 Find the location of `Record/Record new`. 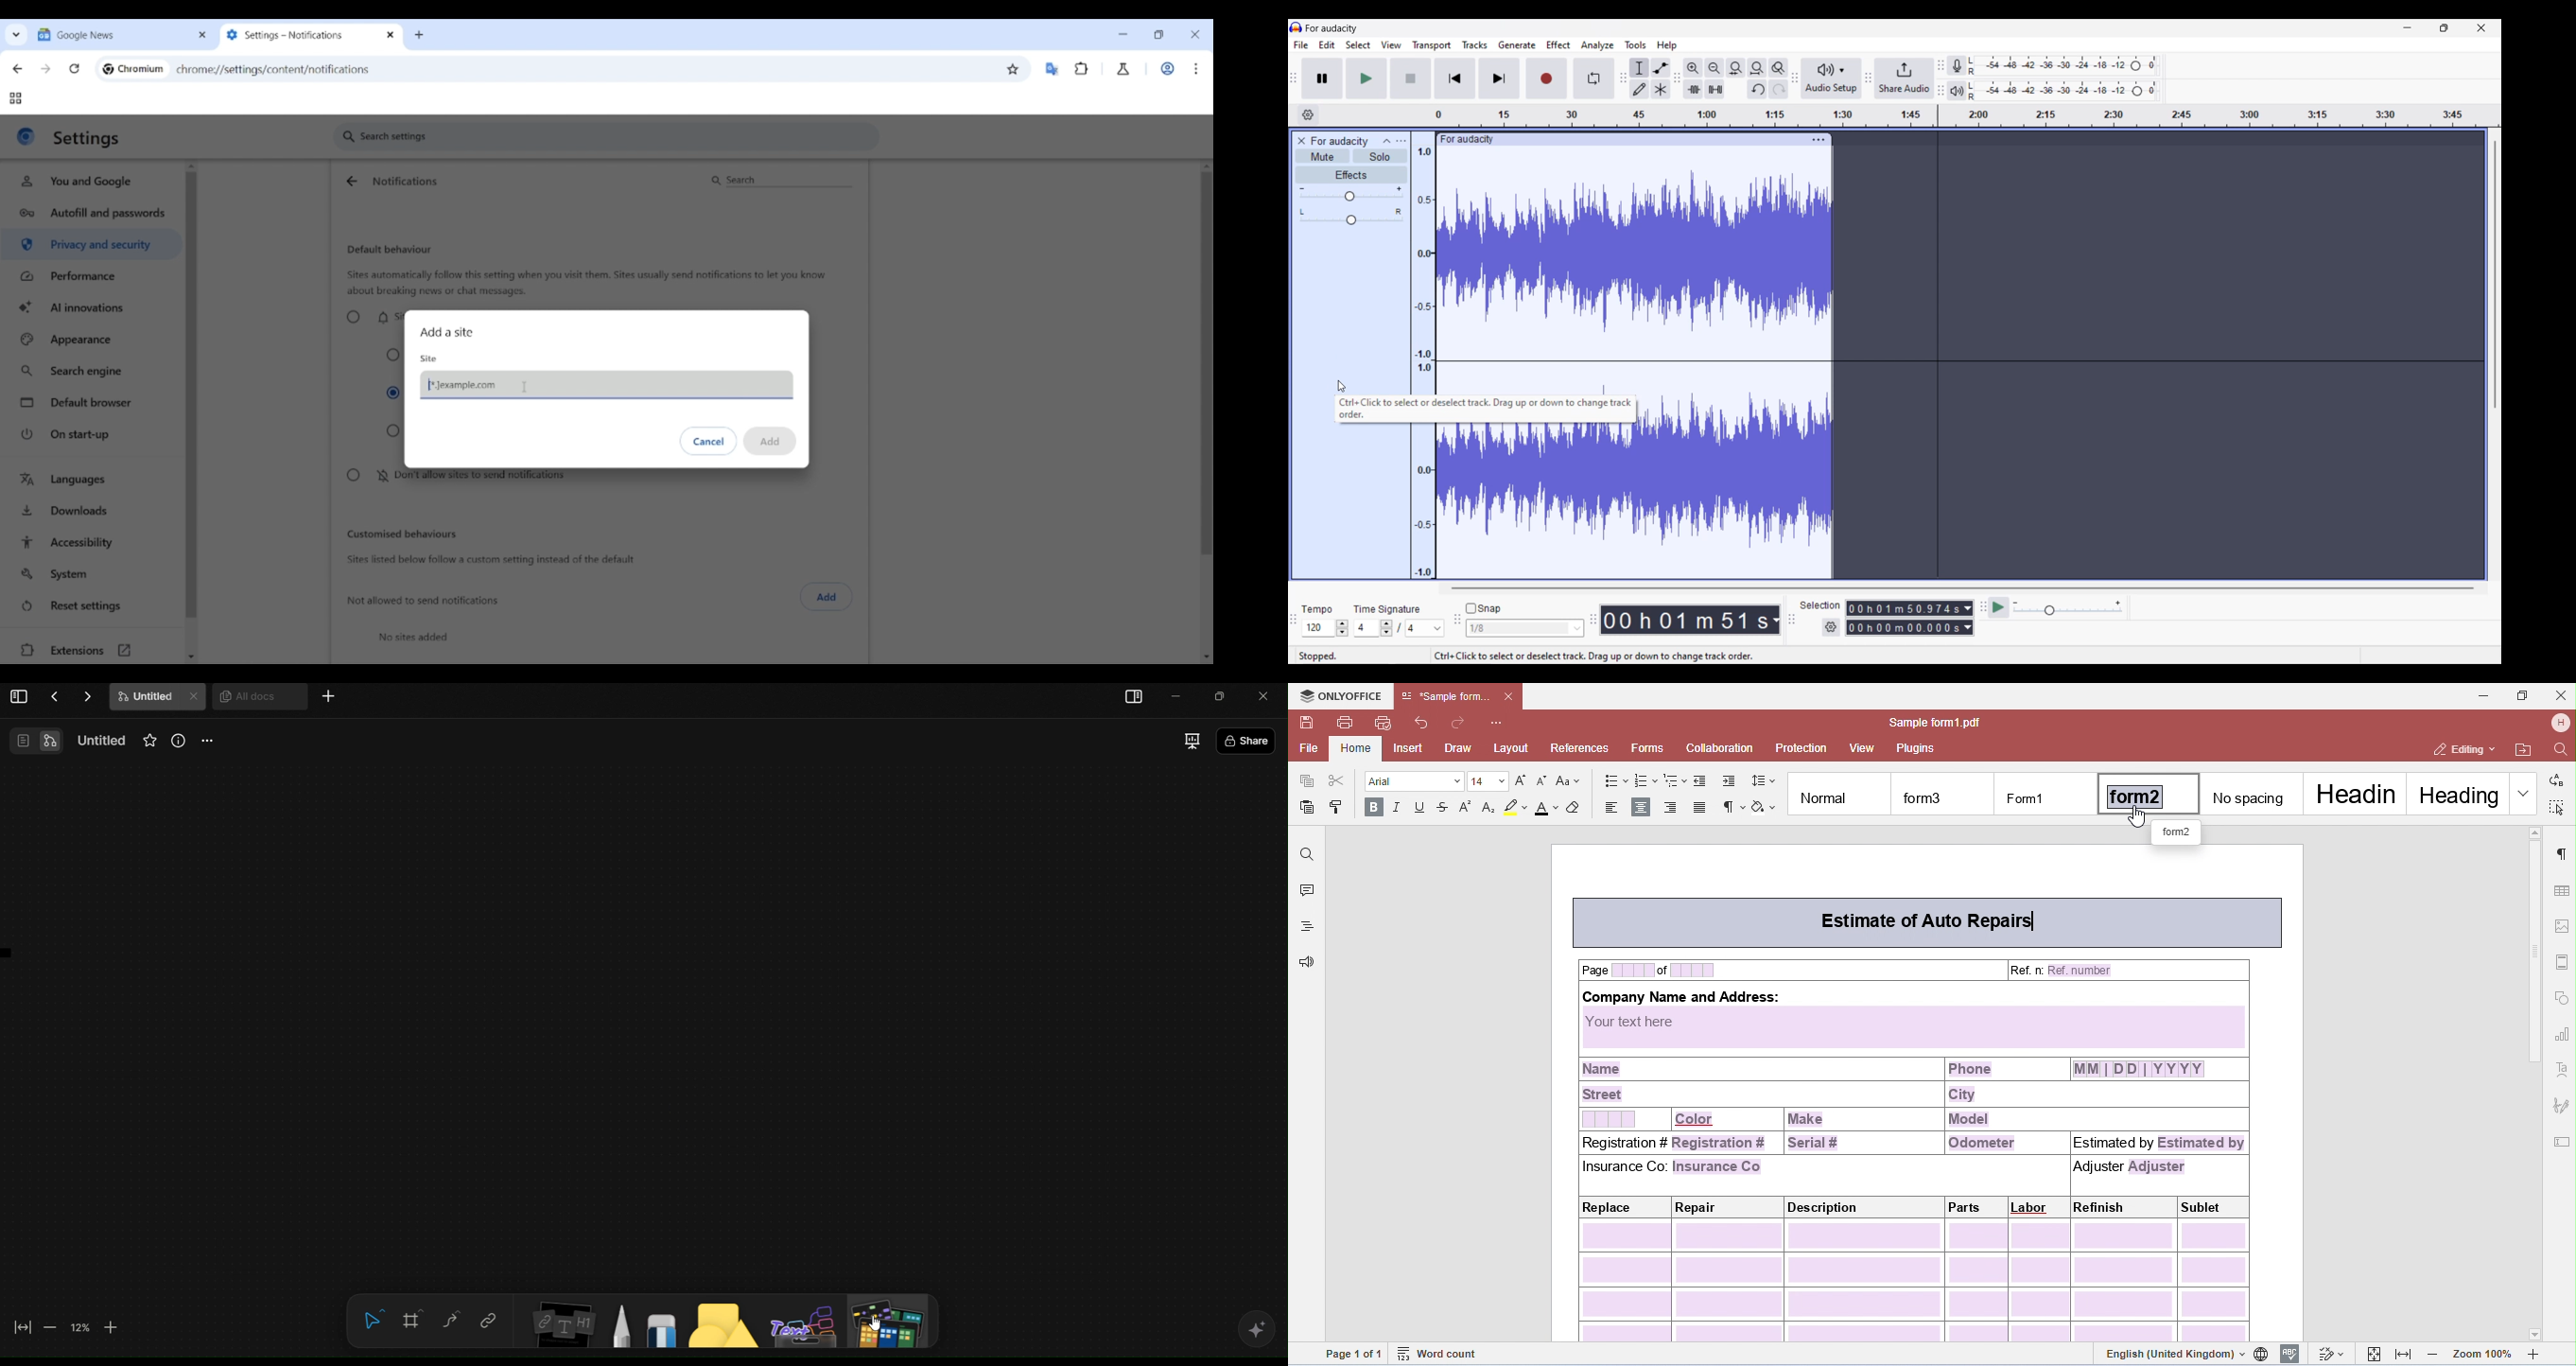

Record/Record new is located at coordinates (1547, 78).